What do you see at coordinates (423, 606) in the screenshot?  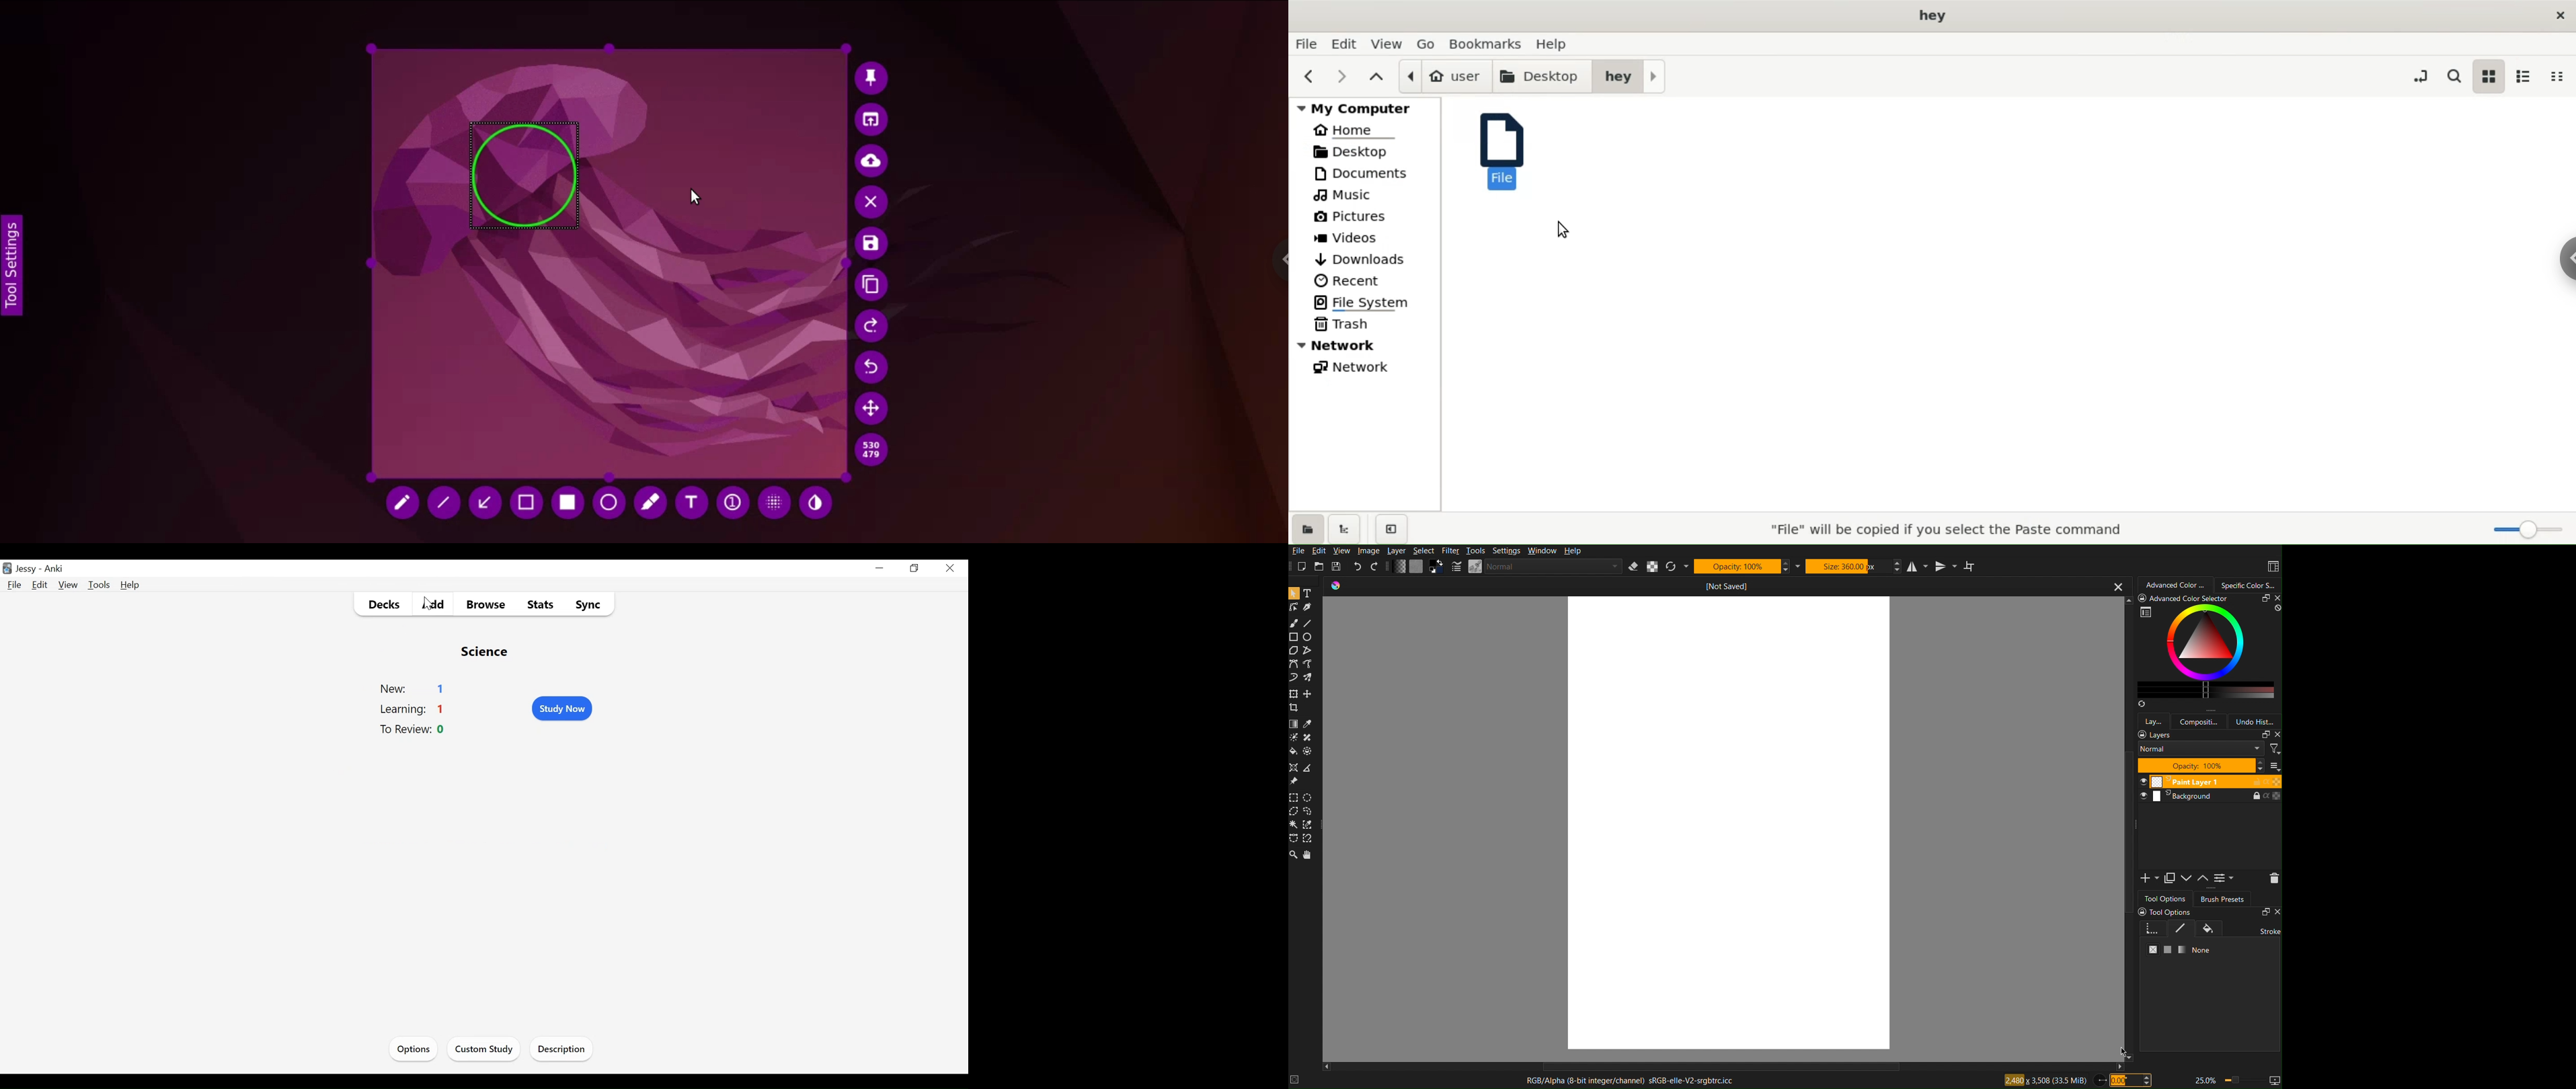 I see `cursor` at bounding box center [423, 606].